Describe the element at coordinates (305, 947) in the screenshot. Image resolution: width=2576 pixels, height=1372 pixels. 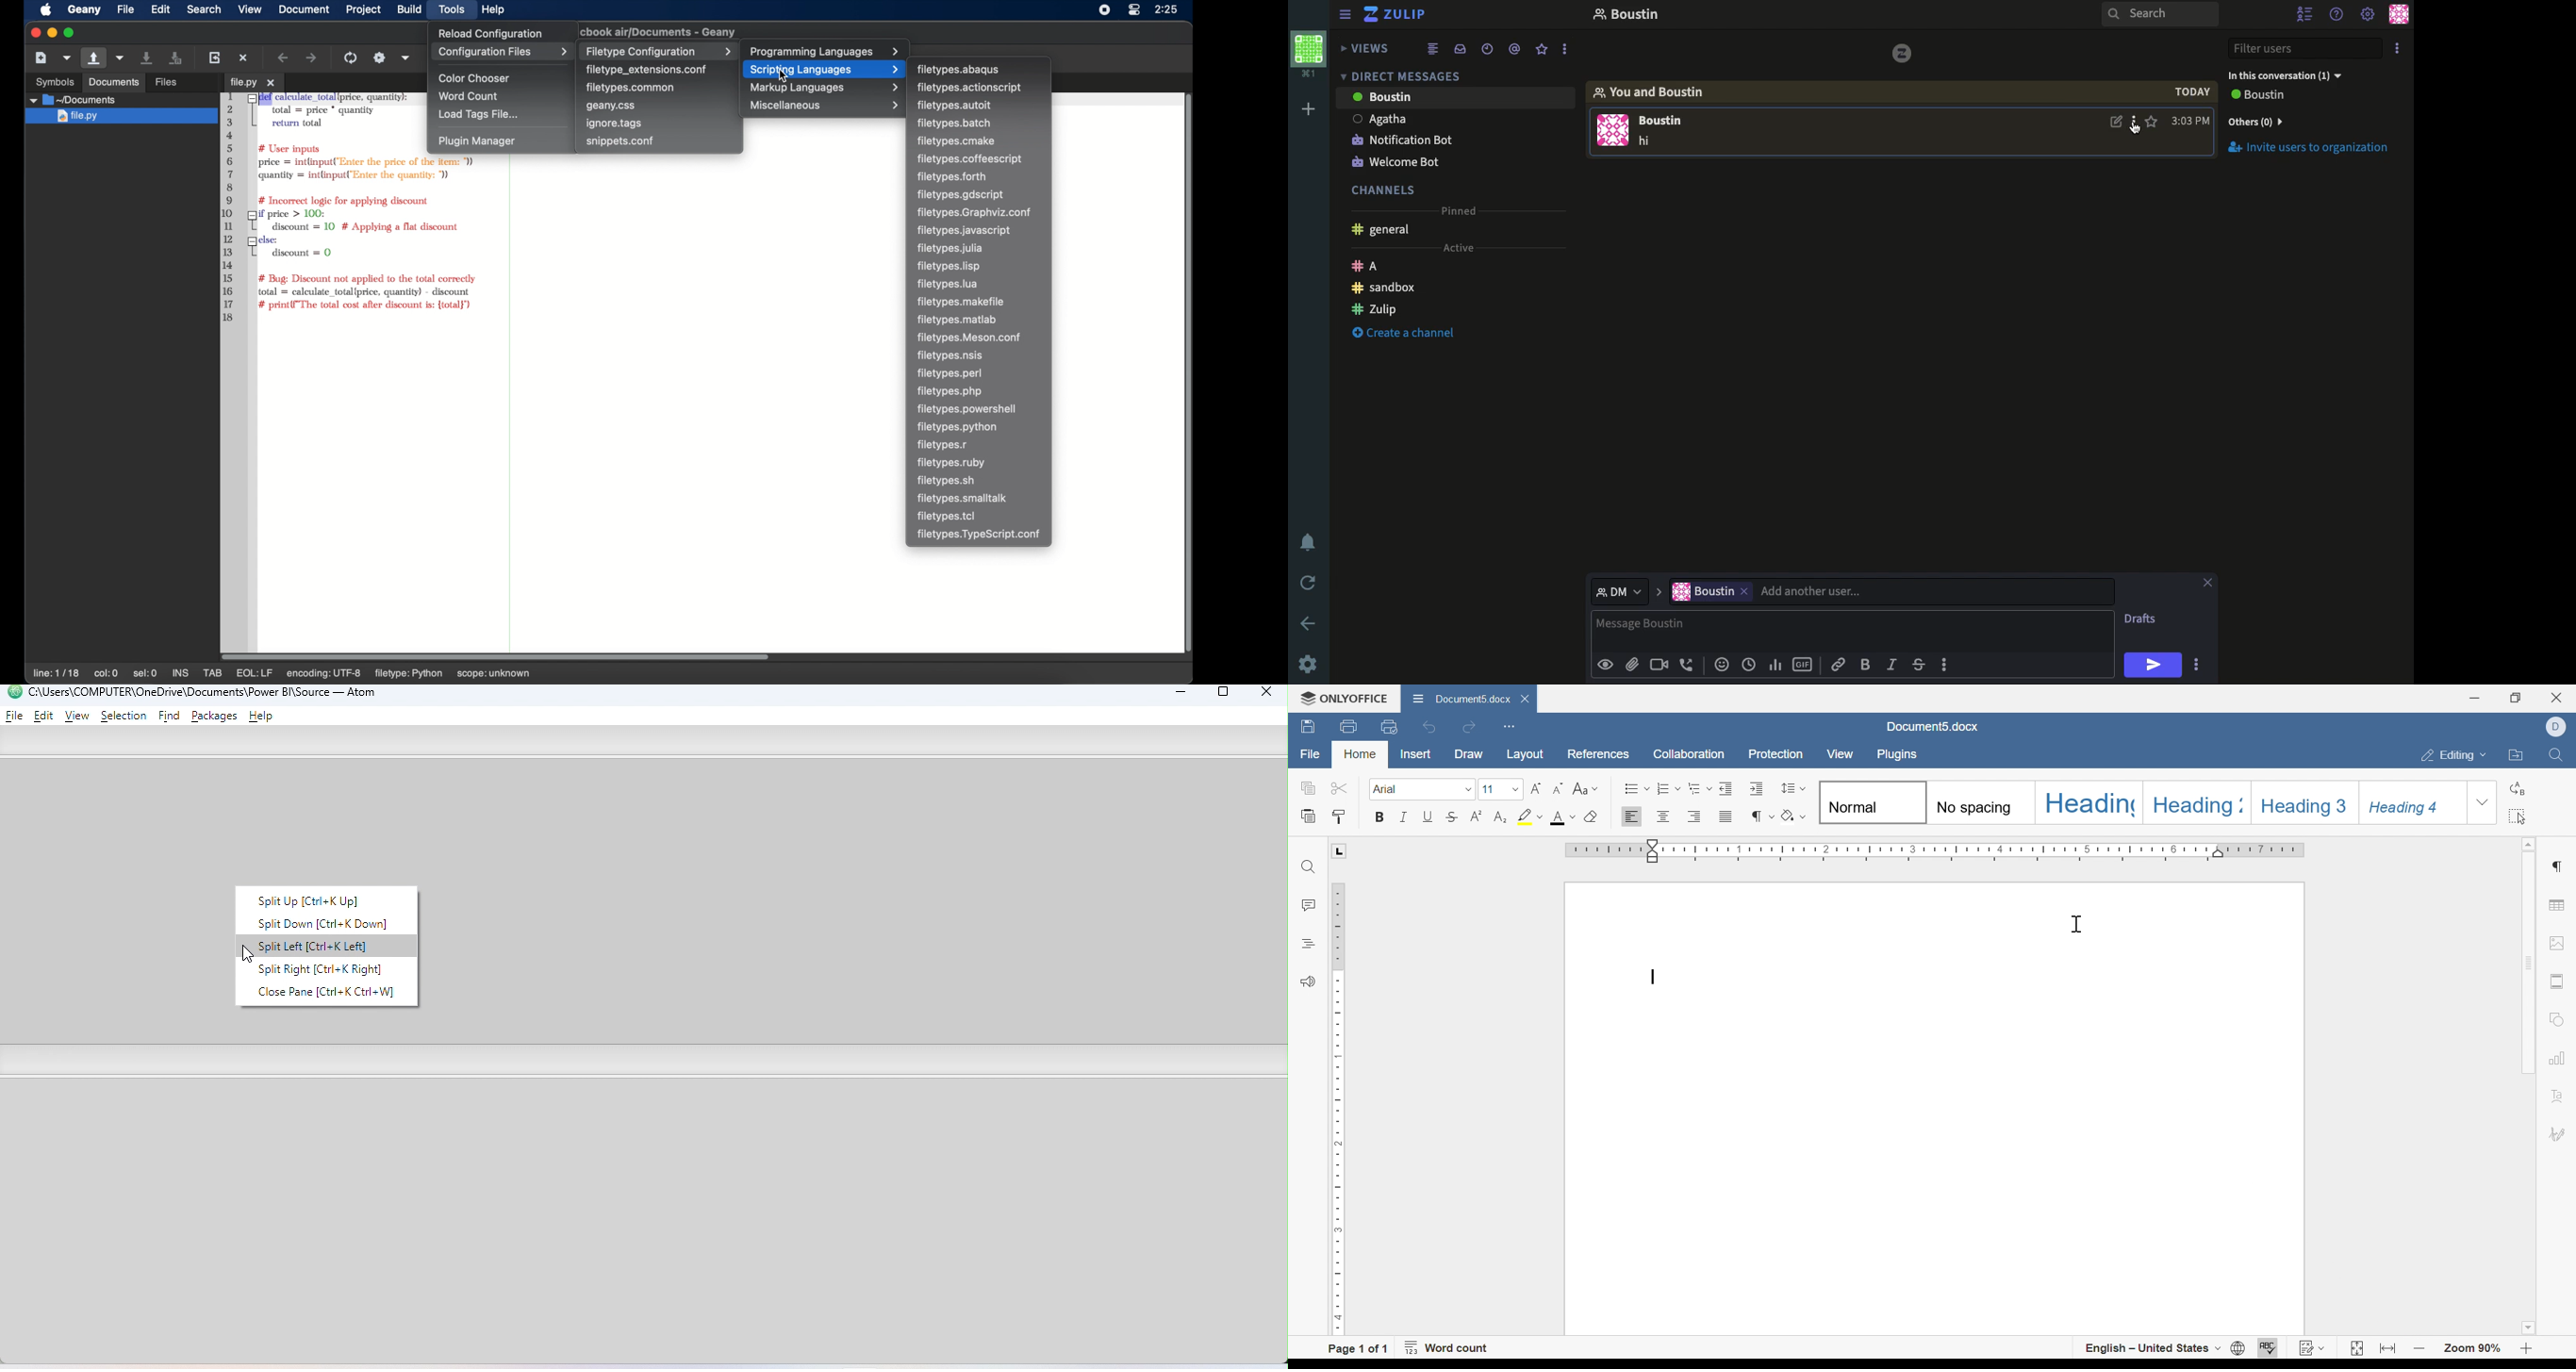
I see `Split left` at that location.